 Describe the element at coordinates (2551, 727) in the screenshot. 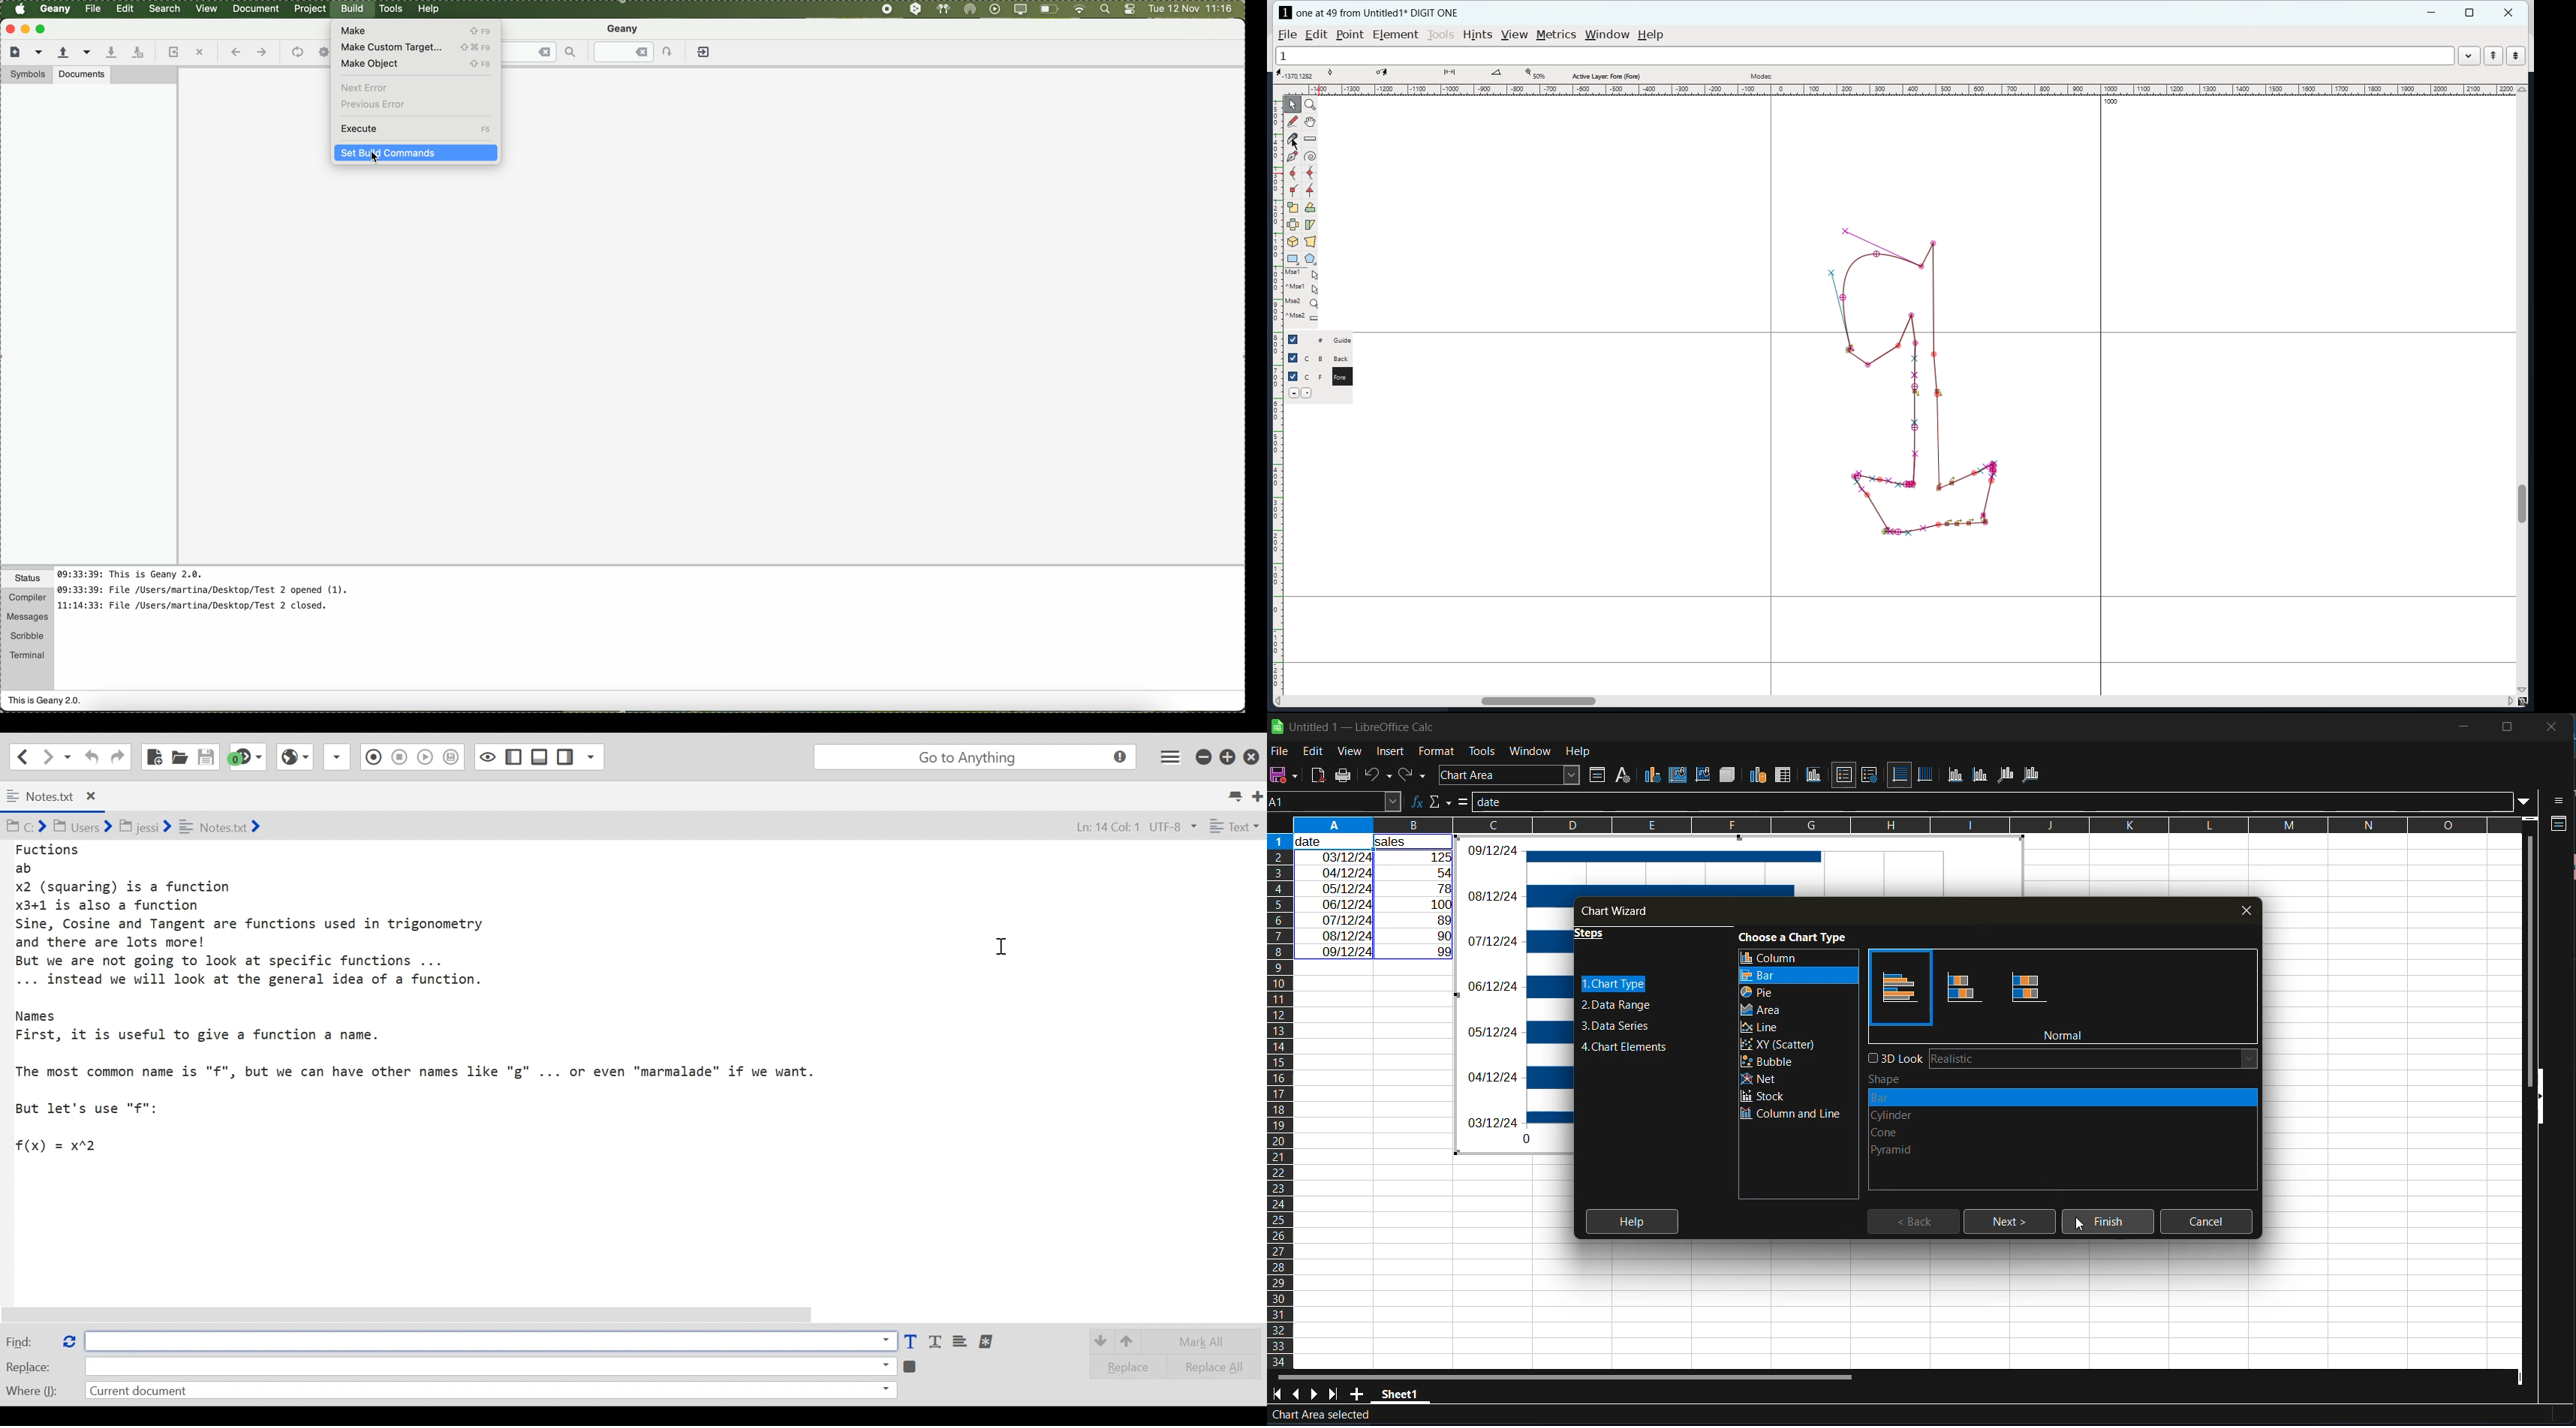

I see `close` at that location.